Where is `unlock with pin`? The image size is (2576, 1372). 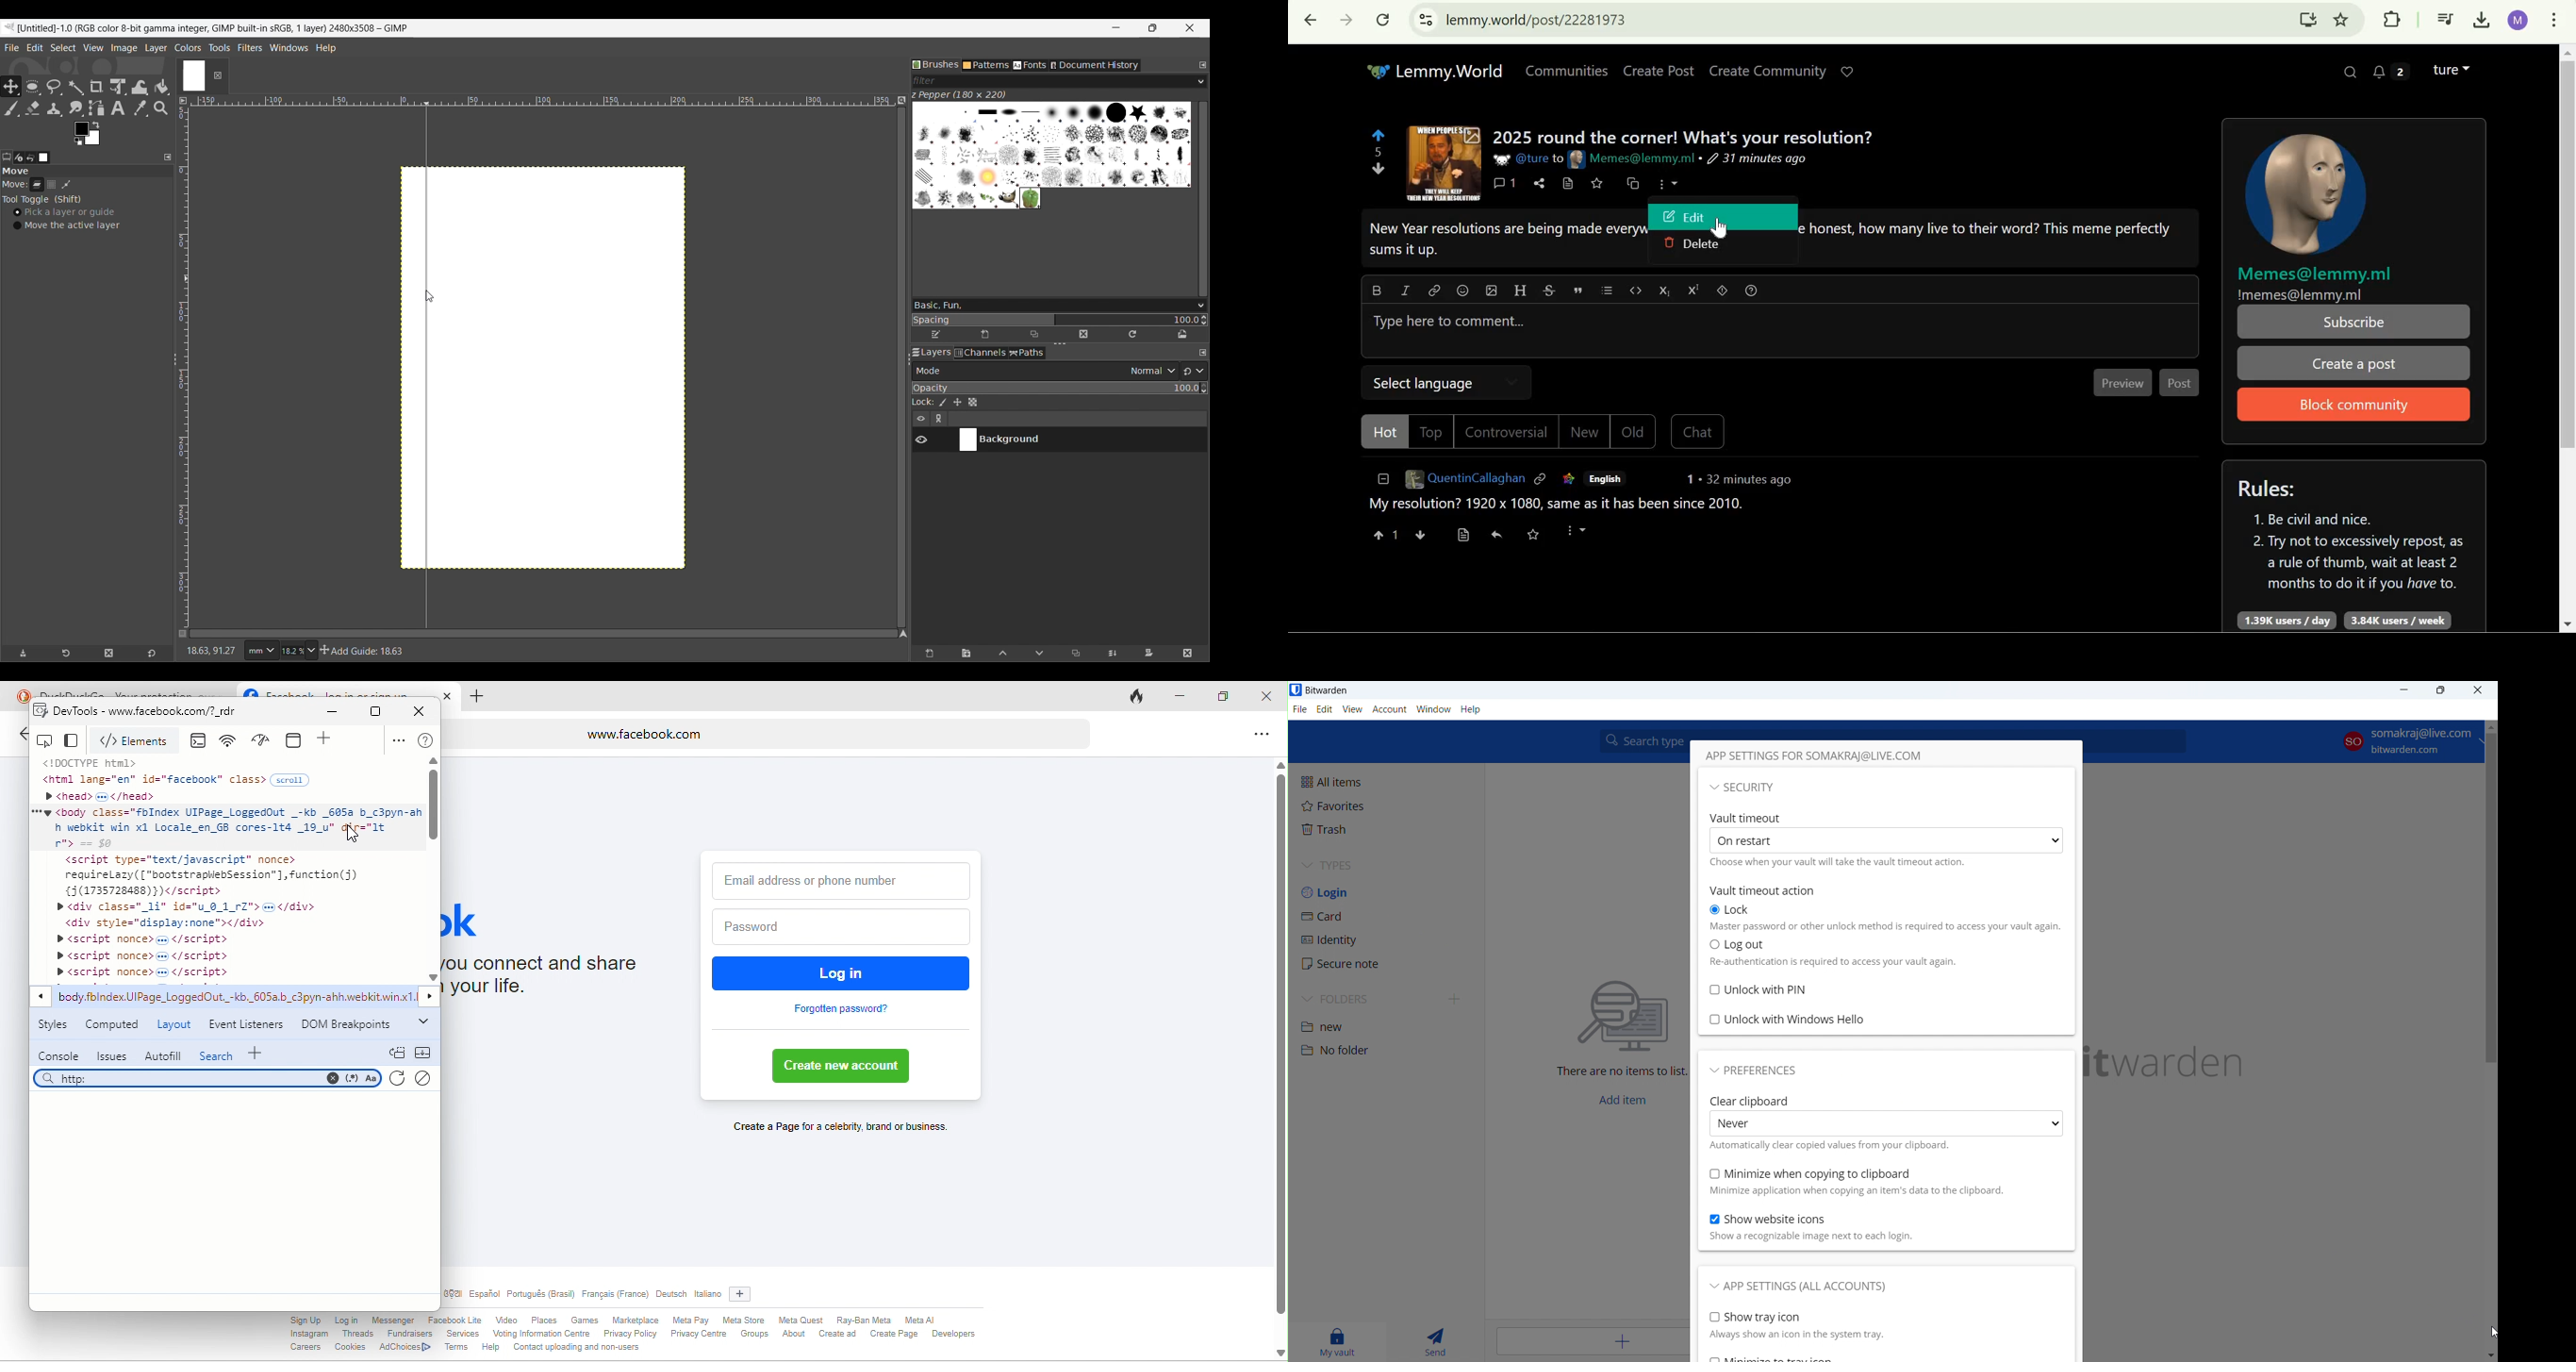
unlock with pin is located at coordinates (1756, 990).